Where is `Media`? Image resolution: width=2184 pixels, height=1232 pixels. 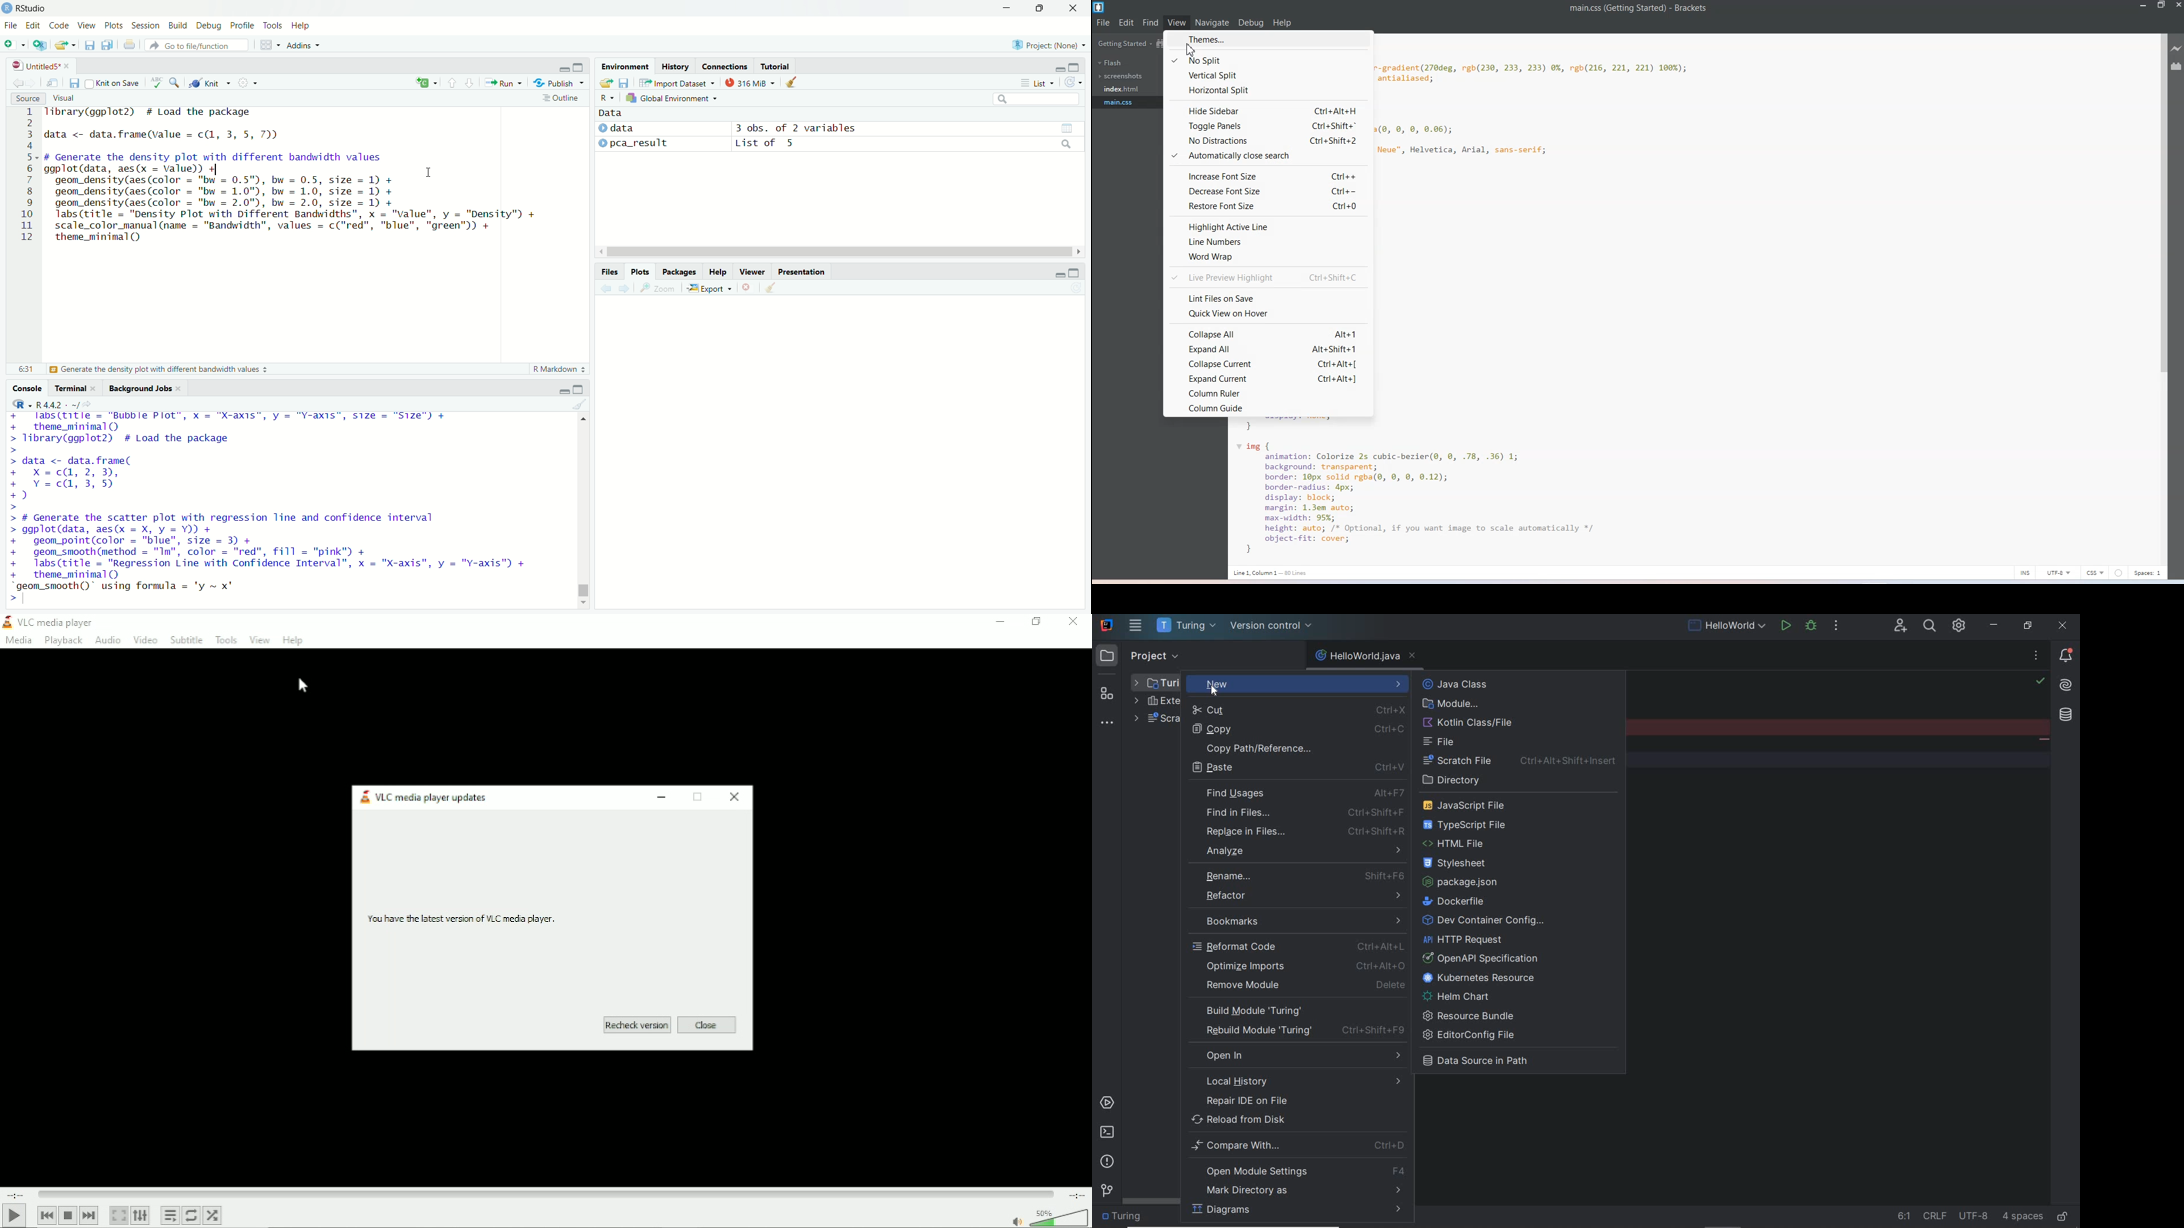
Media is located at coordinates (20, 641).